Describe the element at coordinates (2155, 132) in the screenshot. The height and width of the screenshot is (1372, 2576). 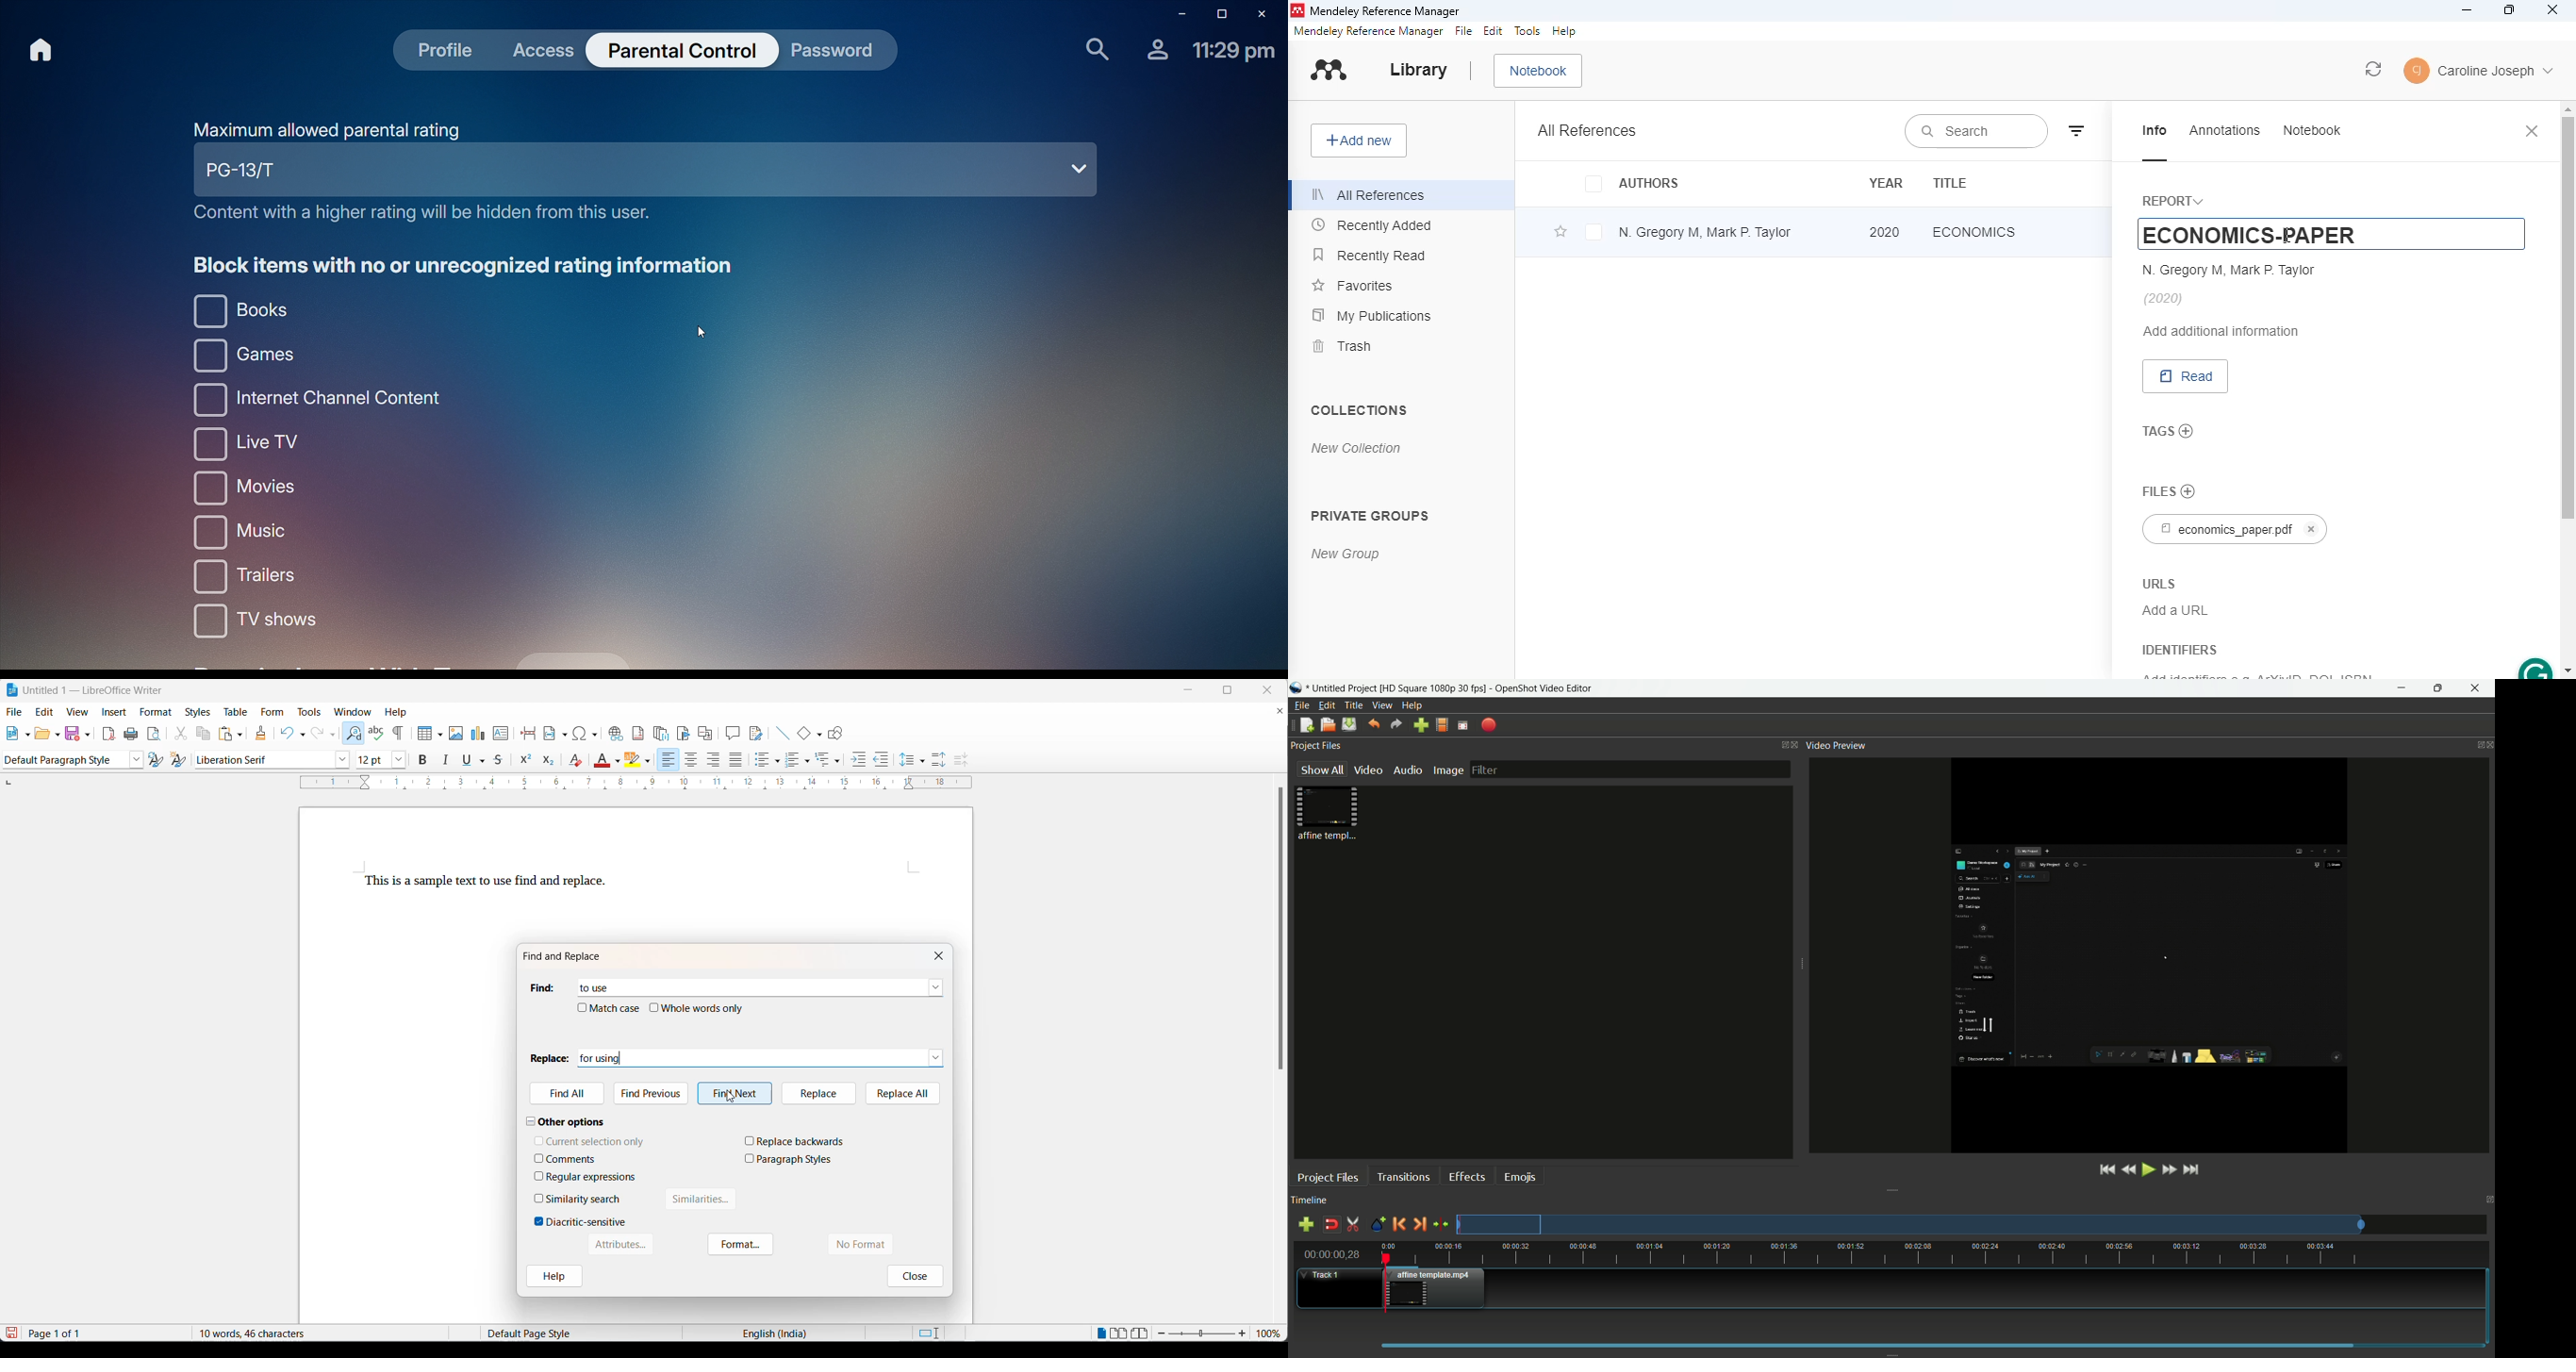
I see `info` at that location.